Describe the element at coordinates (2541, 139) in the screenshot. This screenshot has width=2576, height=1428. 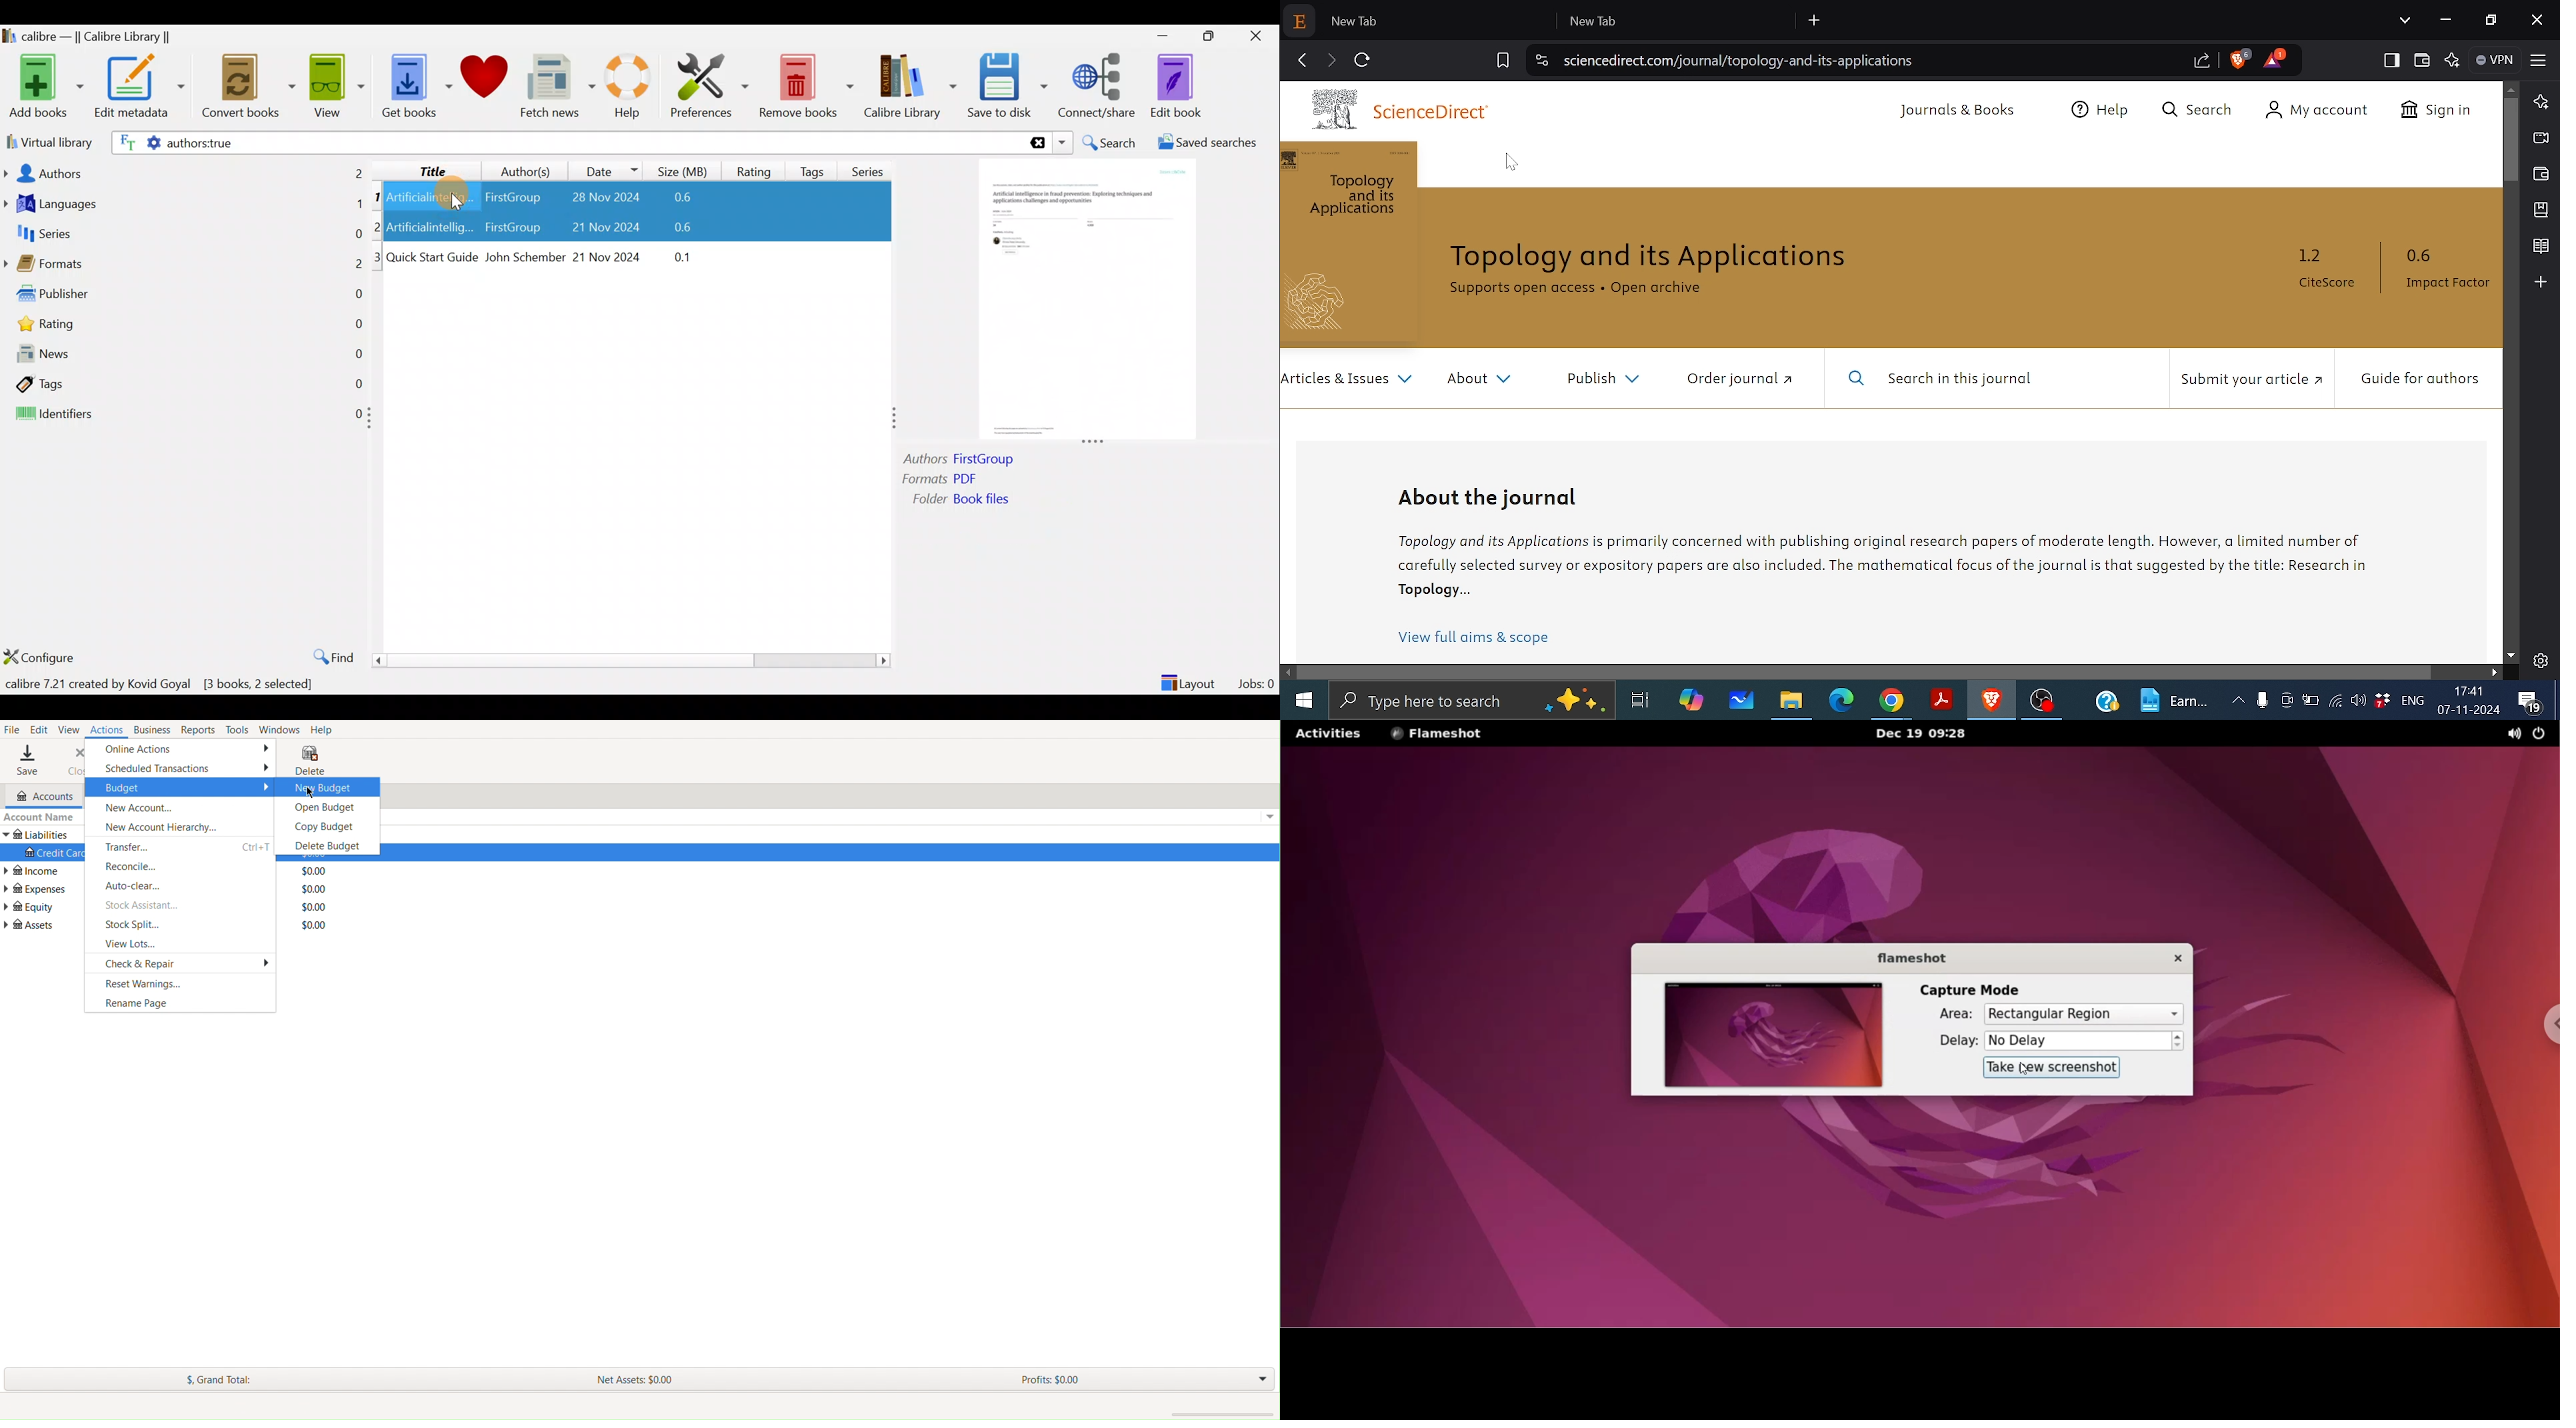
I see `brave meet` at that location.